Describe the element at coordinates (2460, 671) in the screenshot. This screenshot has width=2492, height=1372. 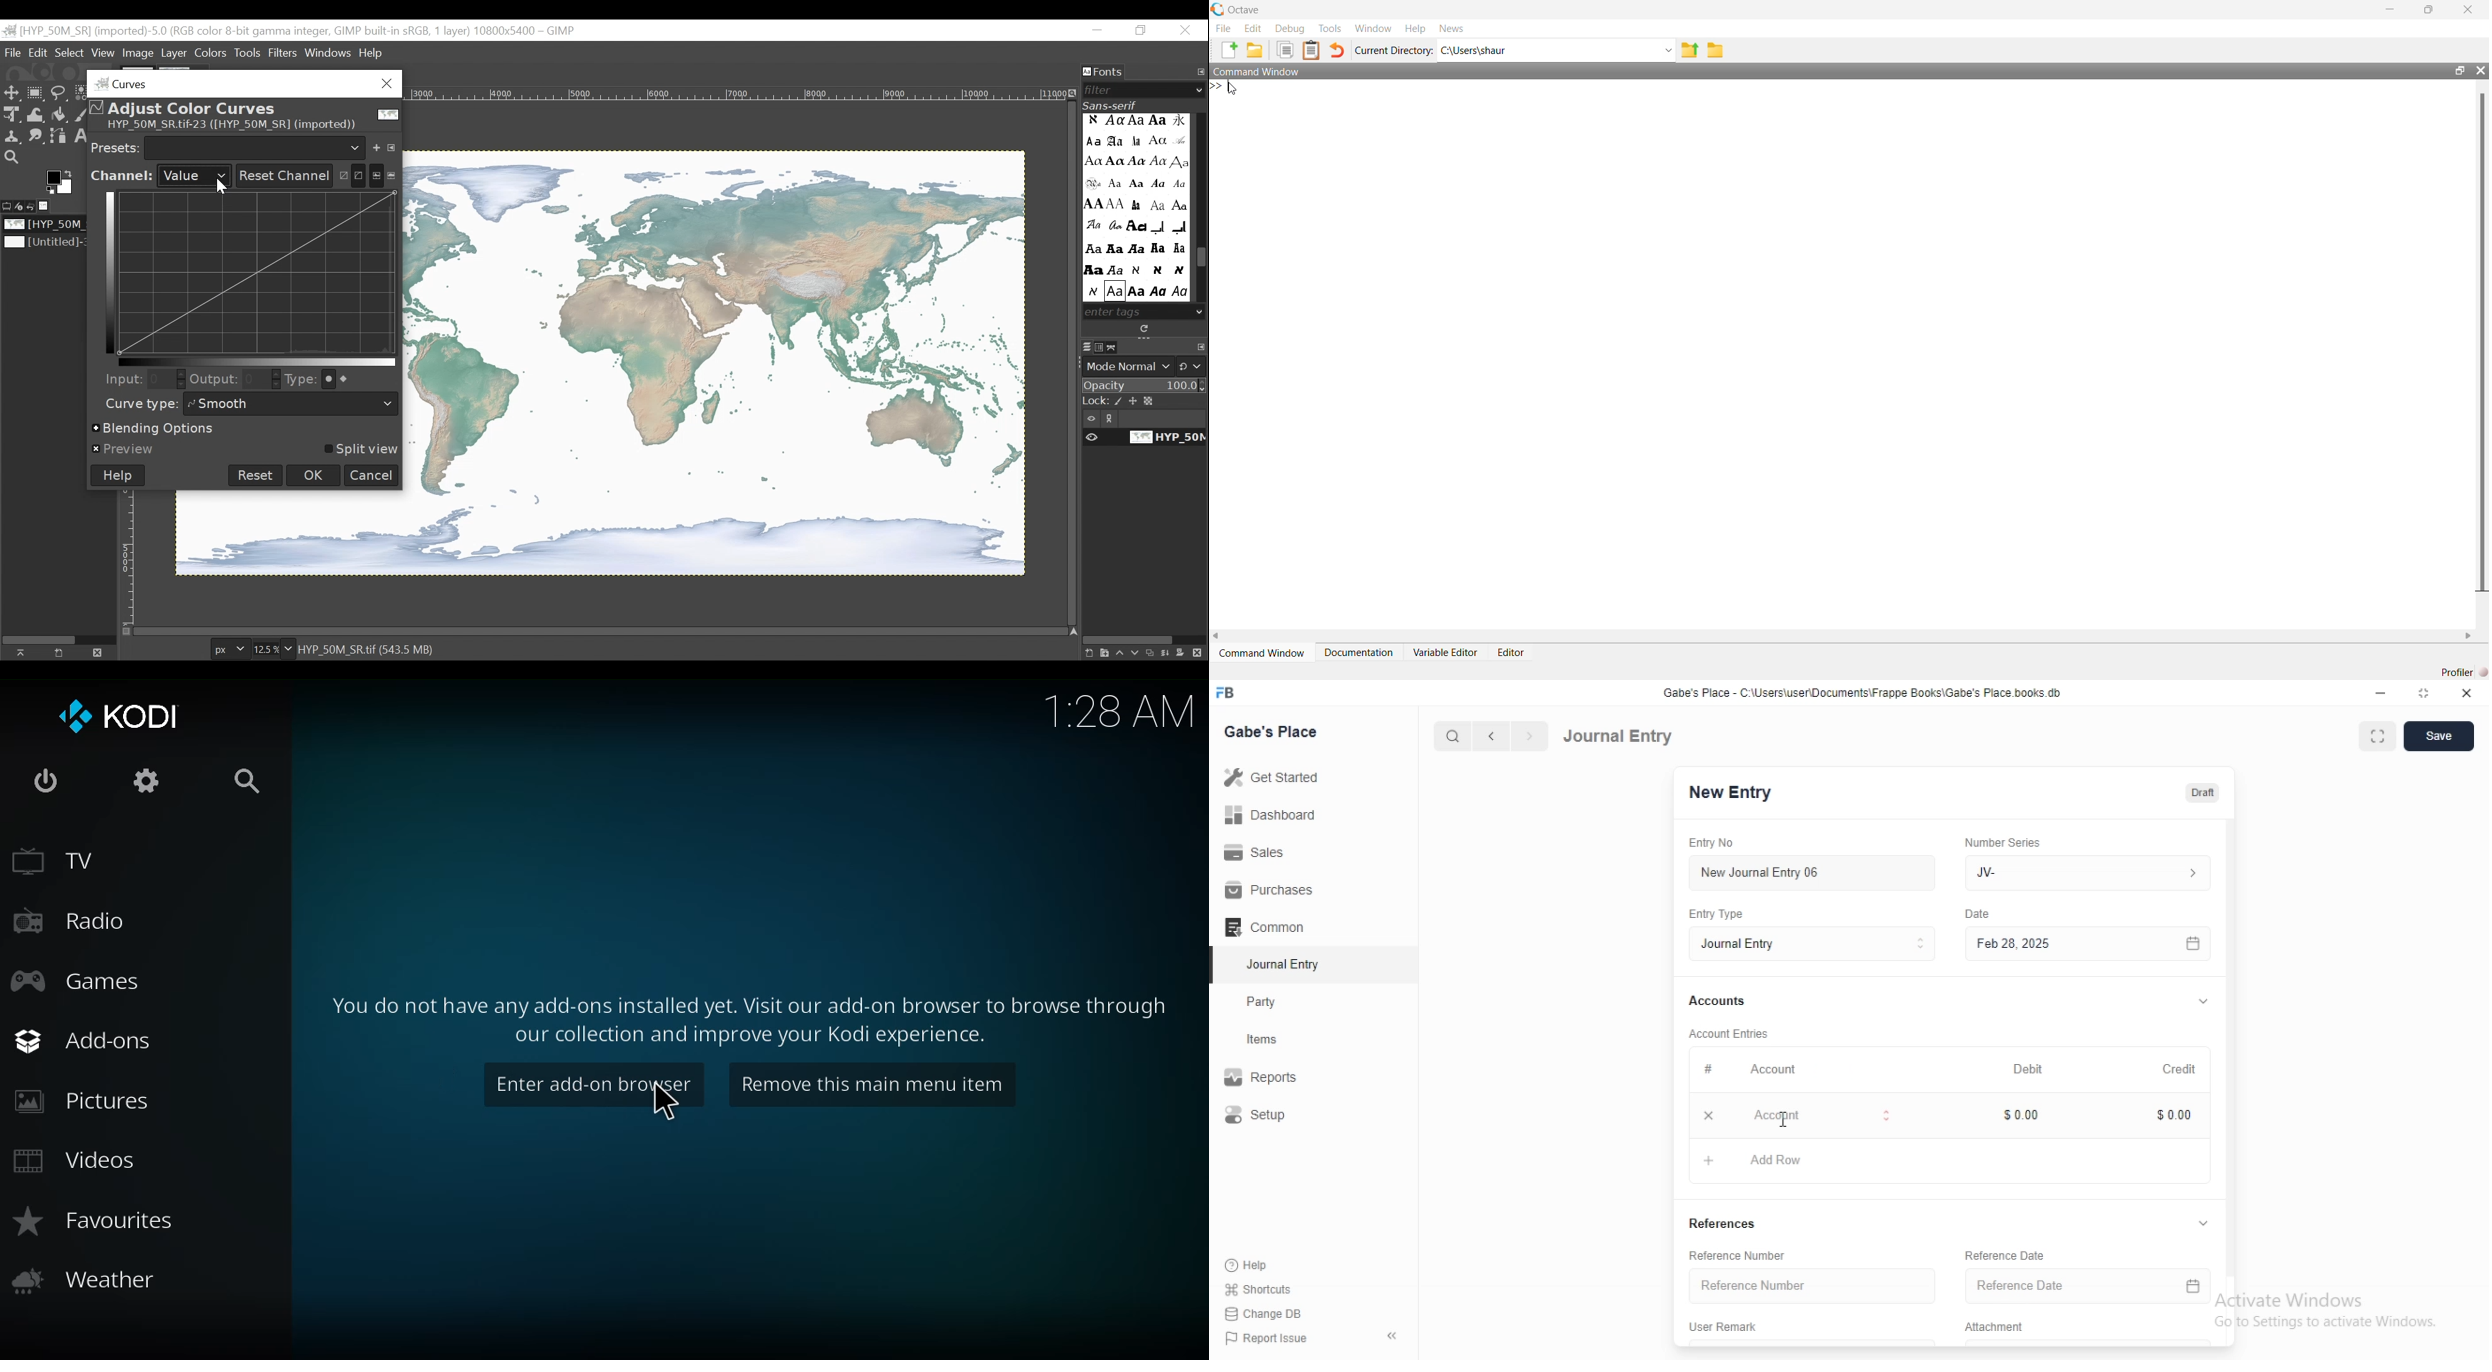
I see `Profiler` at that location.